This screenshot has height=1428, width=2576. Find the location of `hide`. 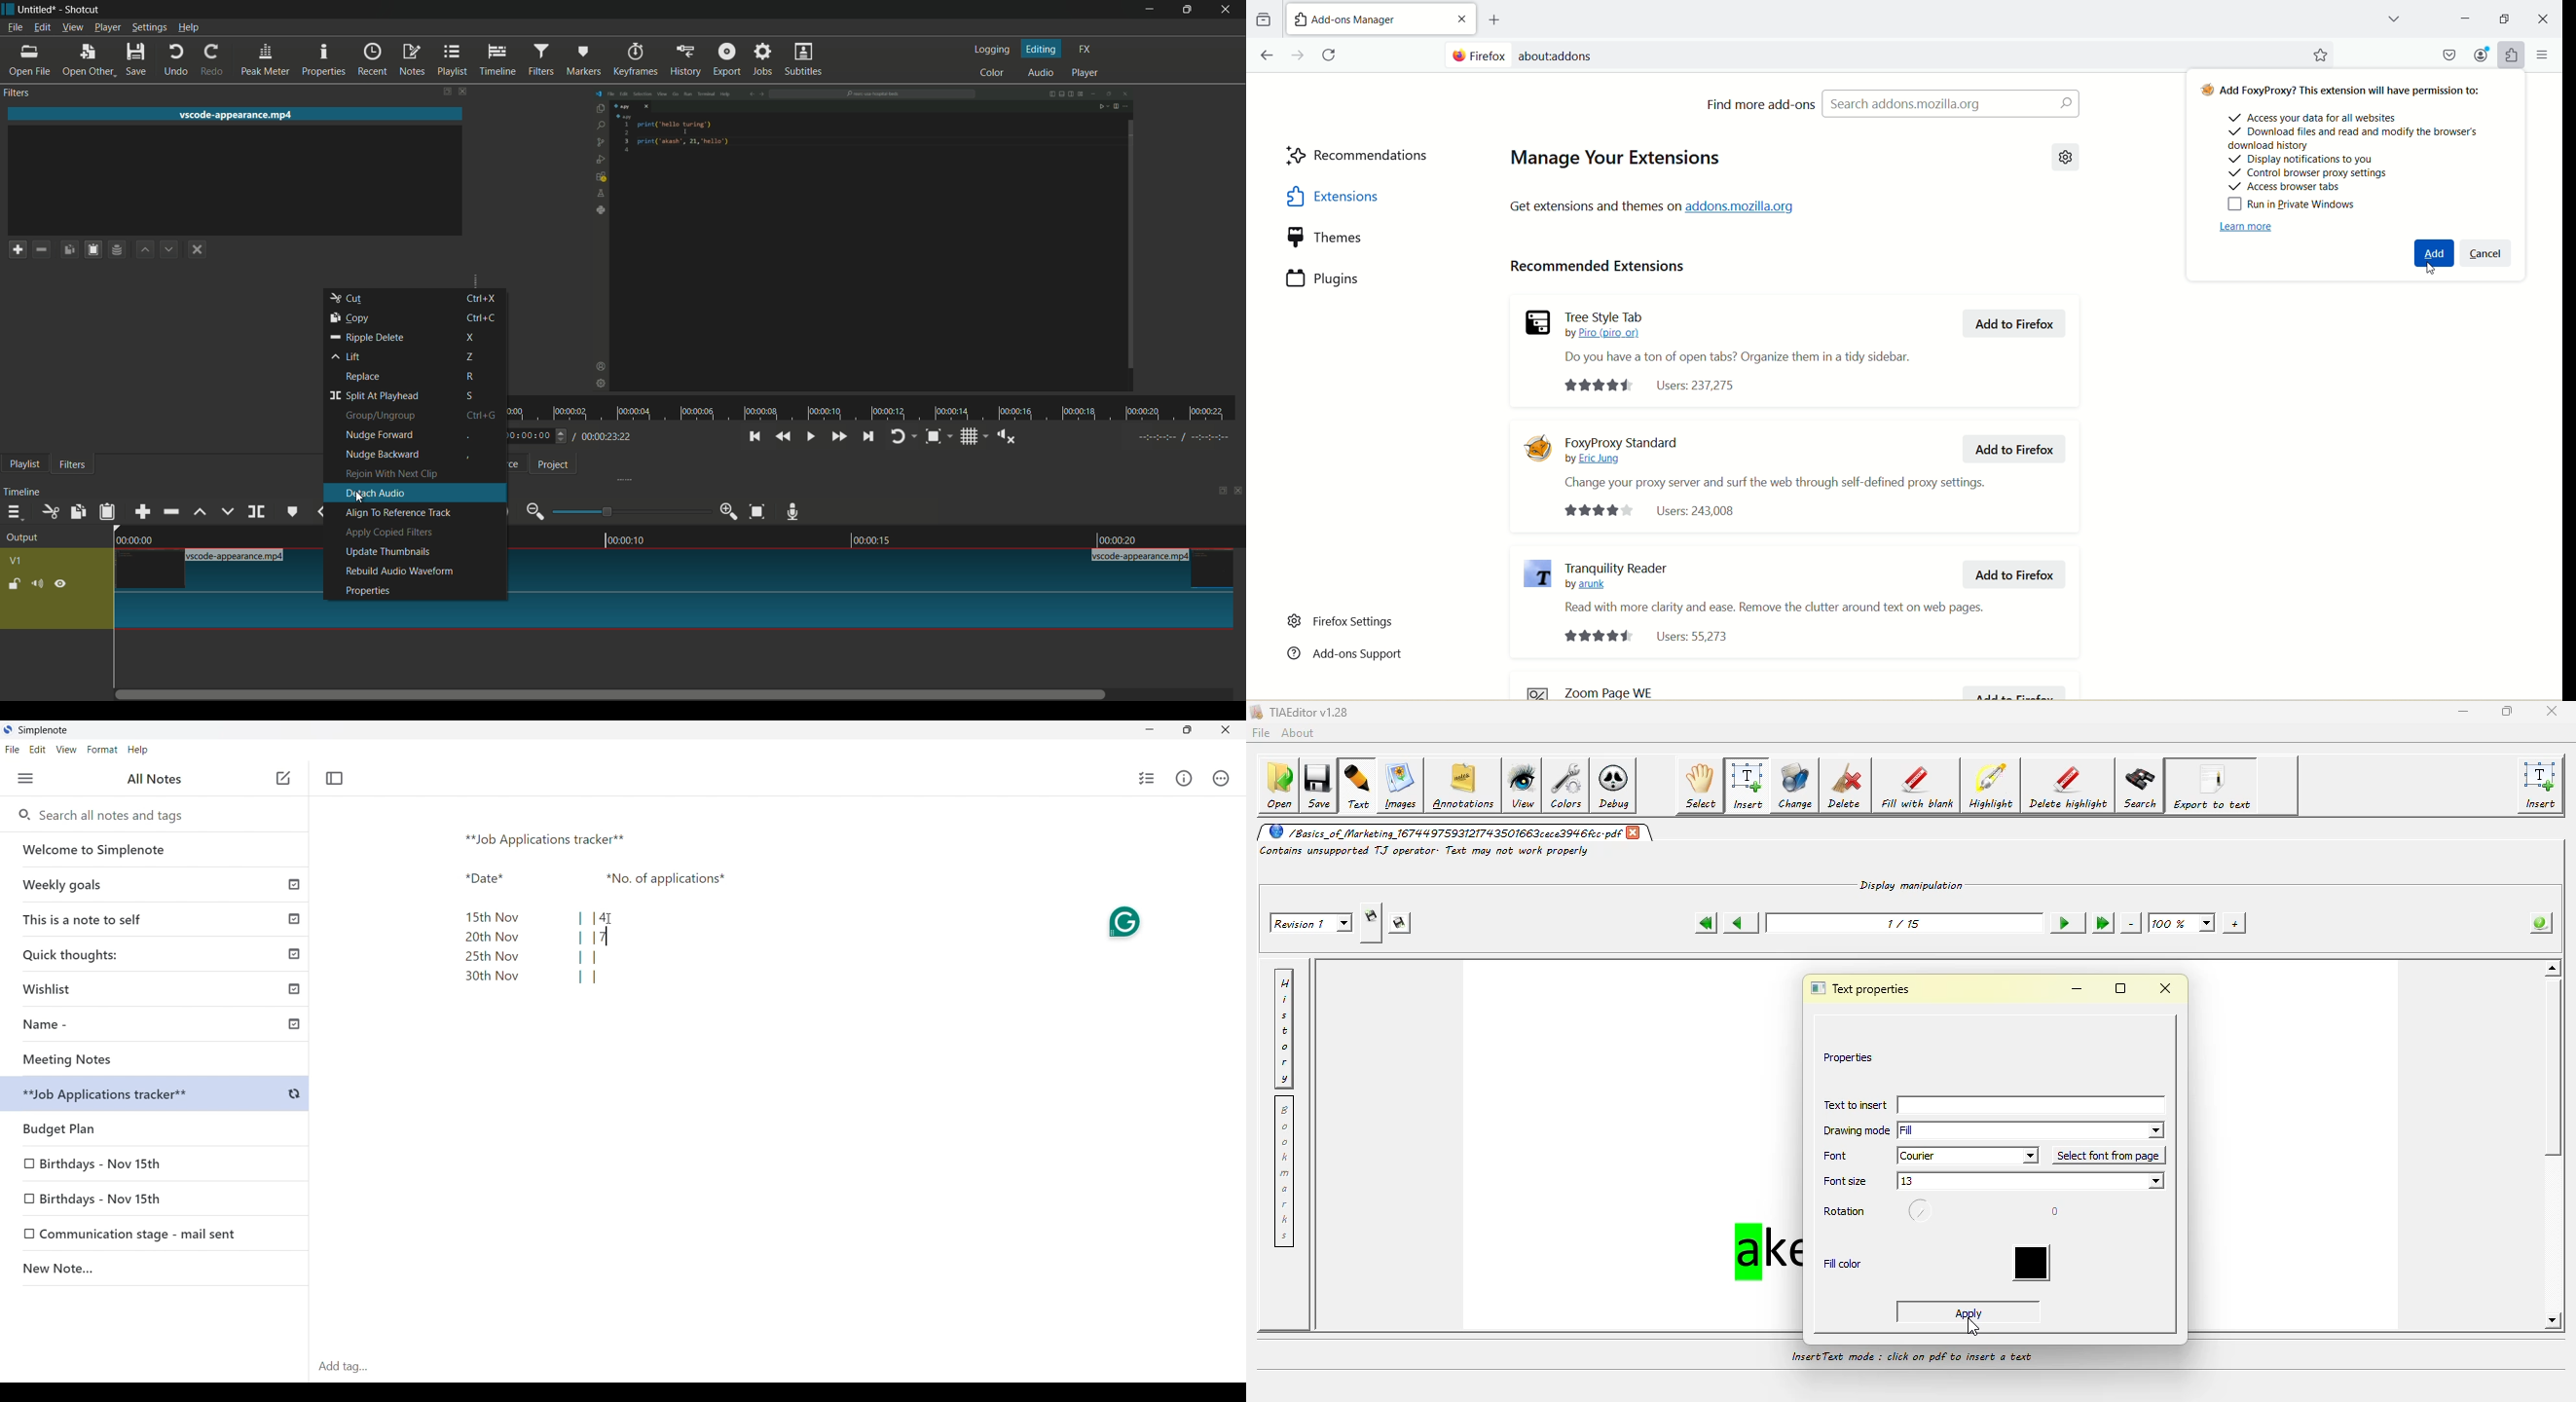

hide is located at coordinates (60, 584).